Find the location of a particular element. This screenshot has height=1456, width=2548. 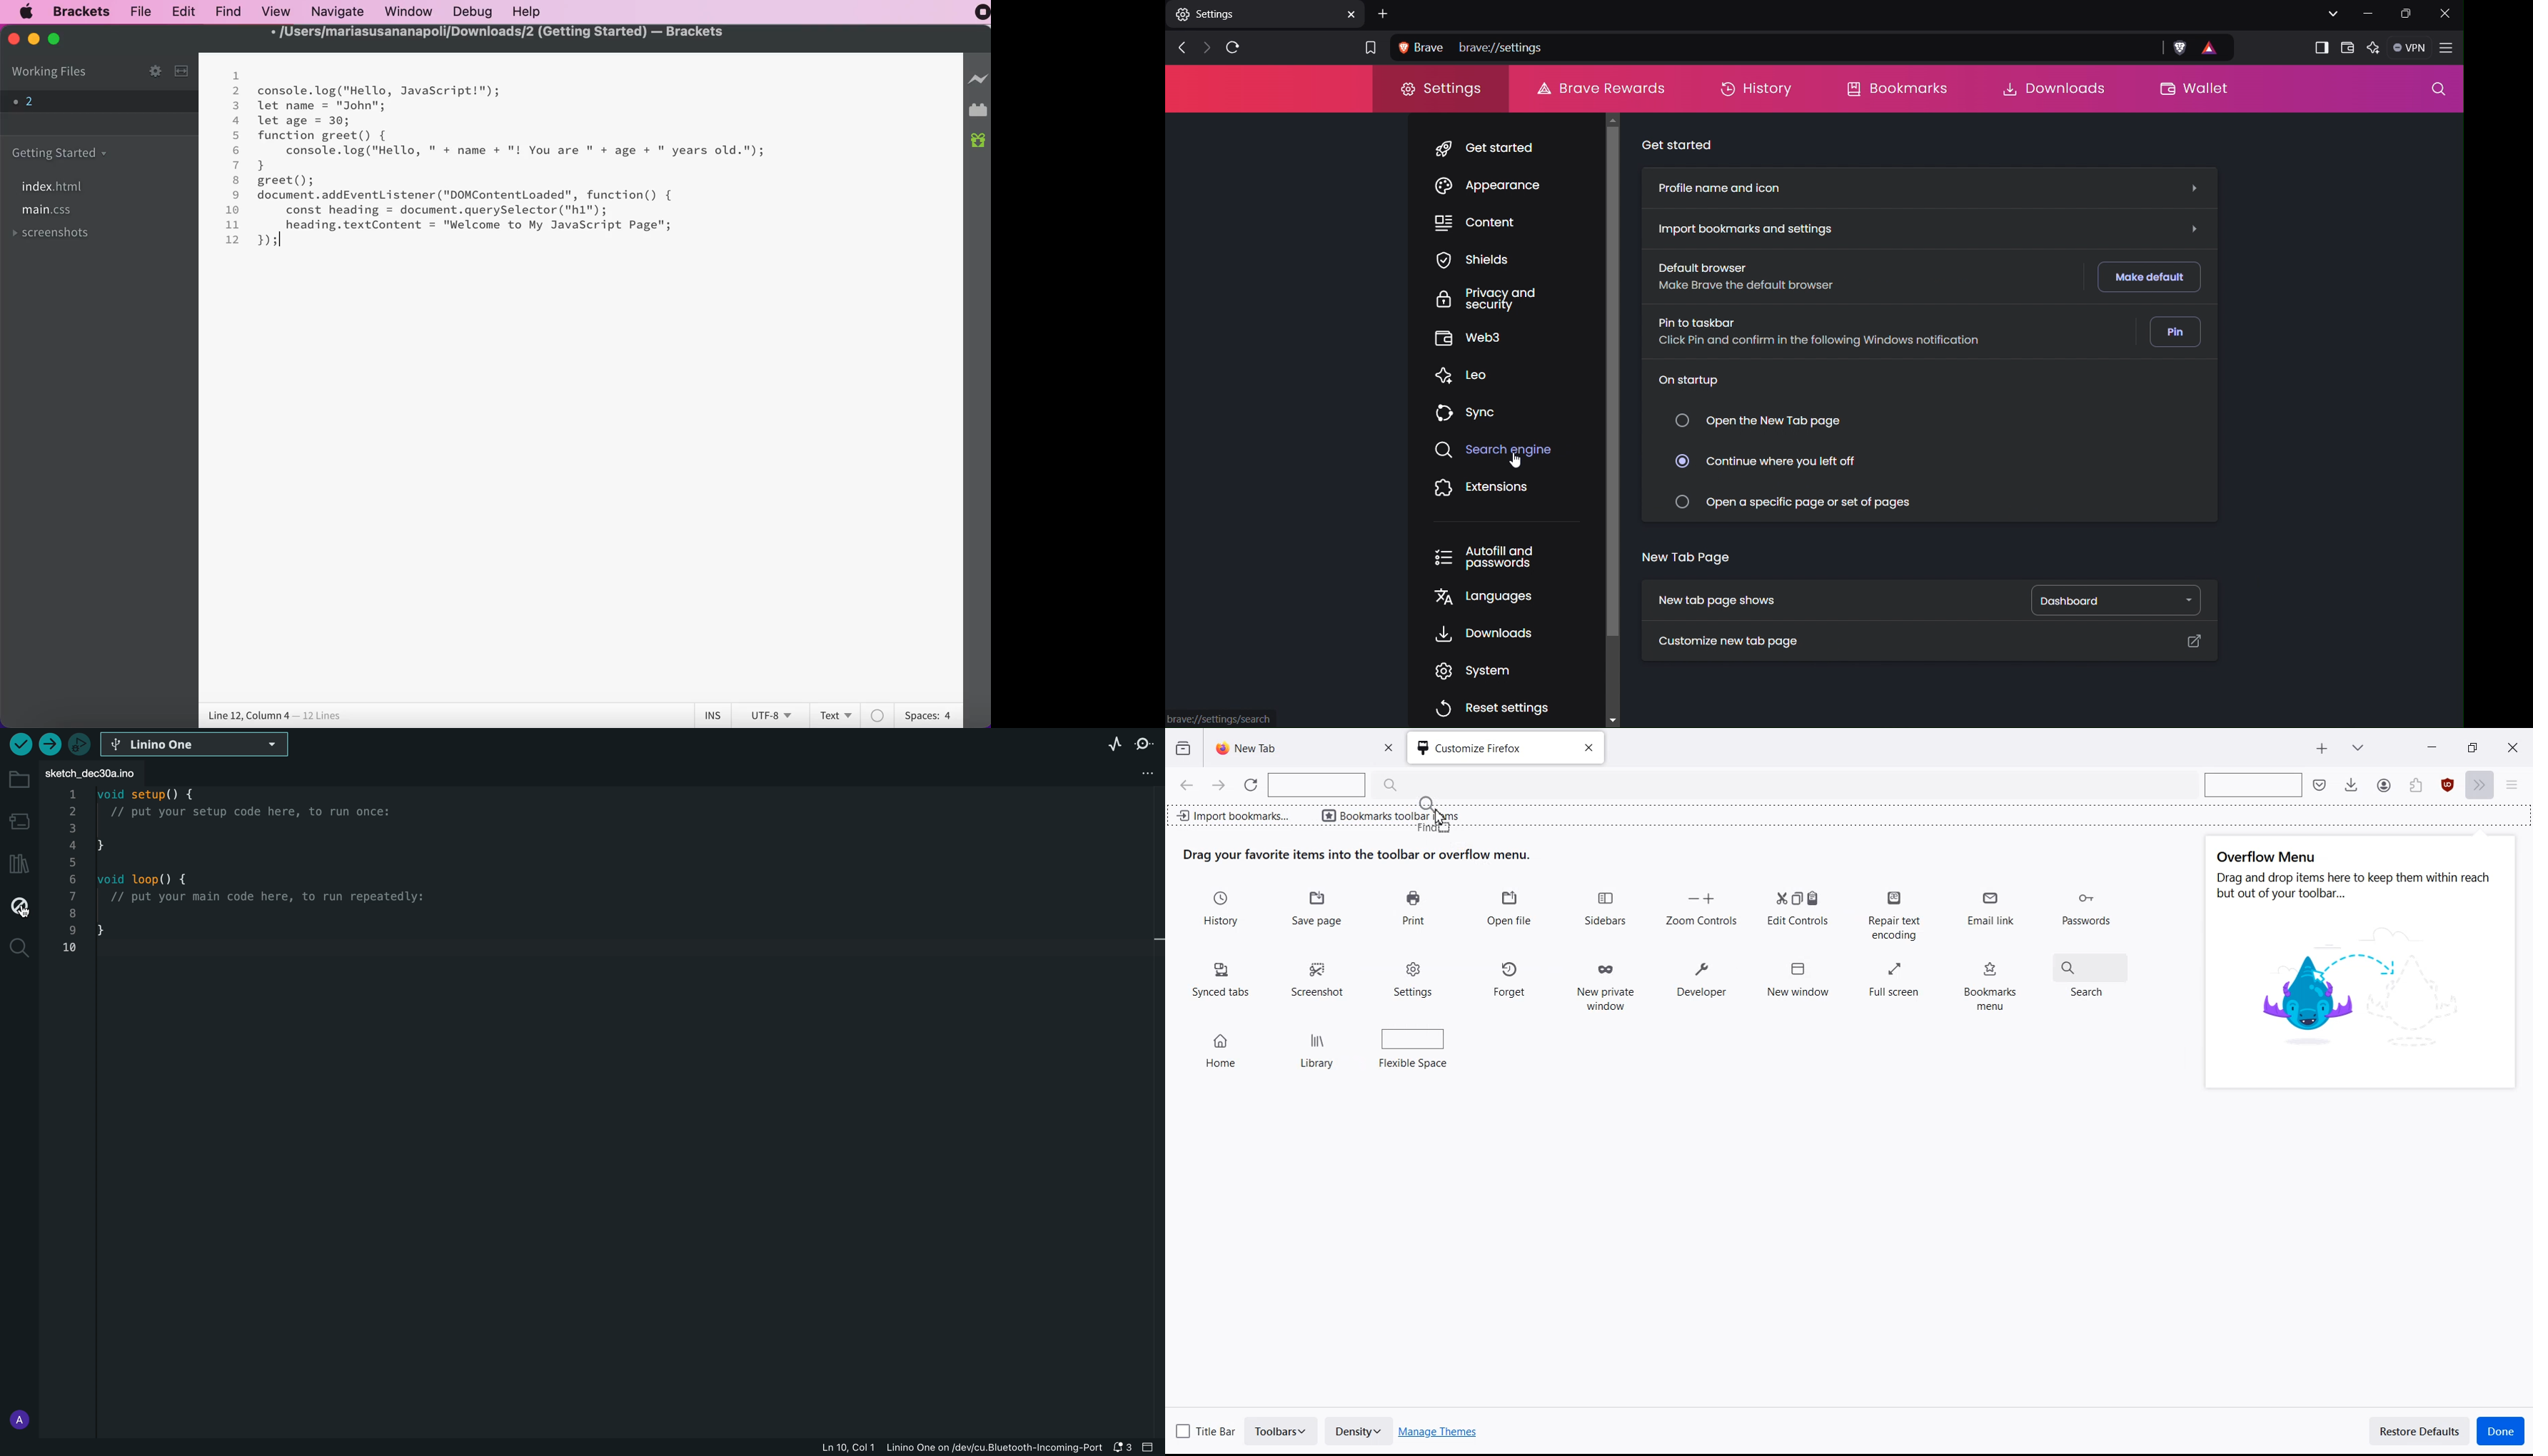

Screenshot is located at coordinates (1320, 975).